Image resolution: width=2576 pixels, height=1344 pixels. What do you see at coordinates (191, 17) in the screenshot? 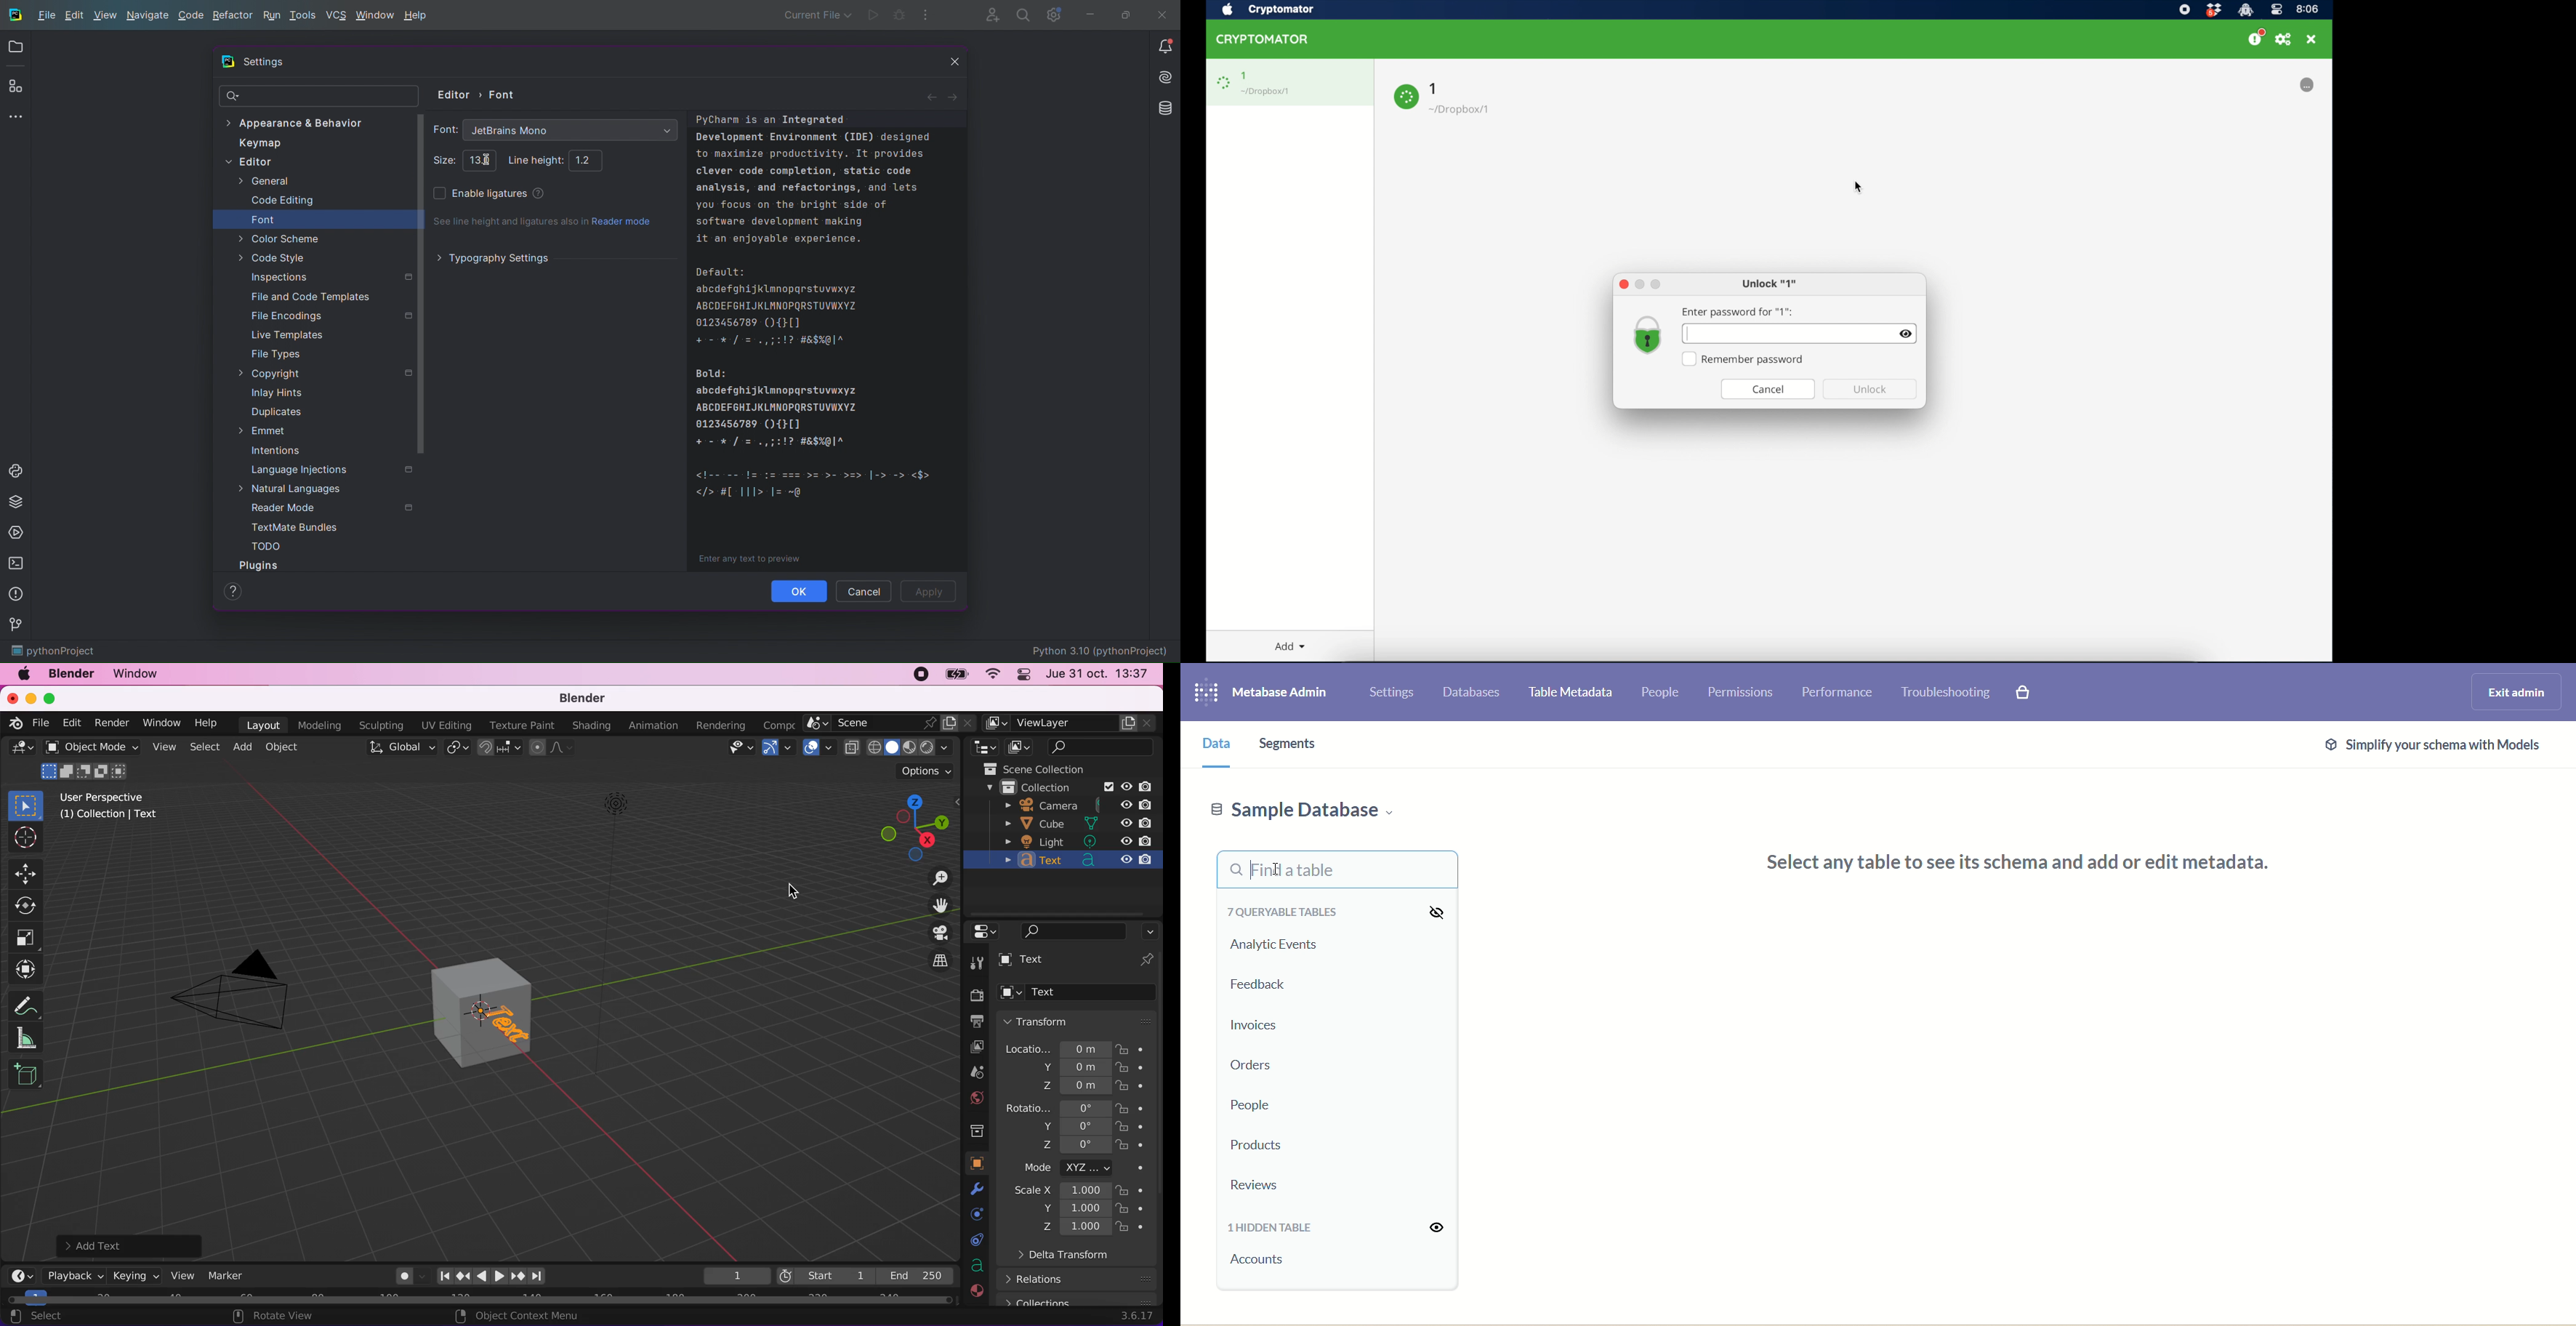
I see `Code` at bounding box center [191, 17].